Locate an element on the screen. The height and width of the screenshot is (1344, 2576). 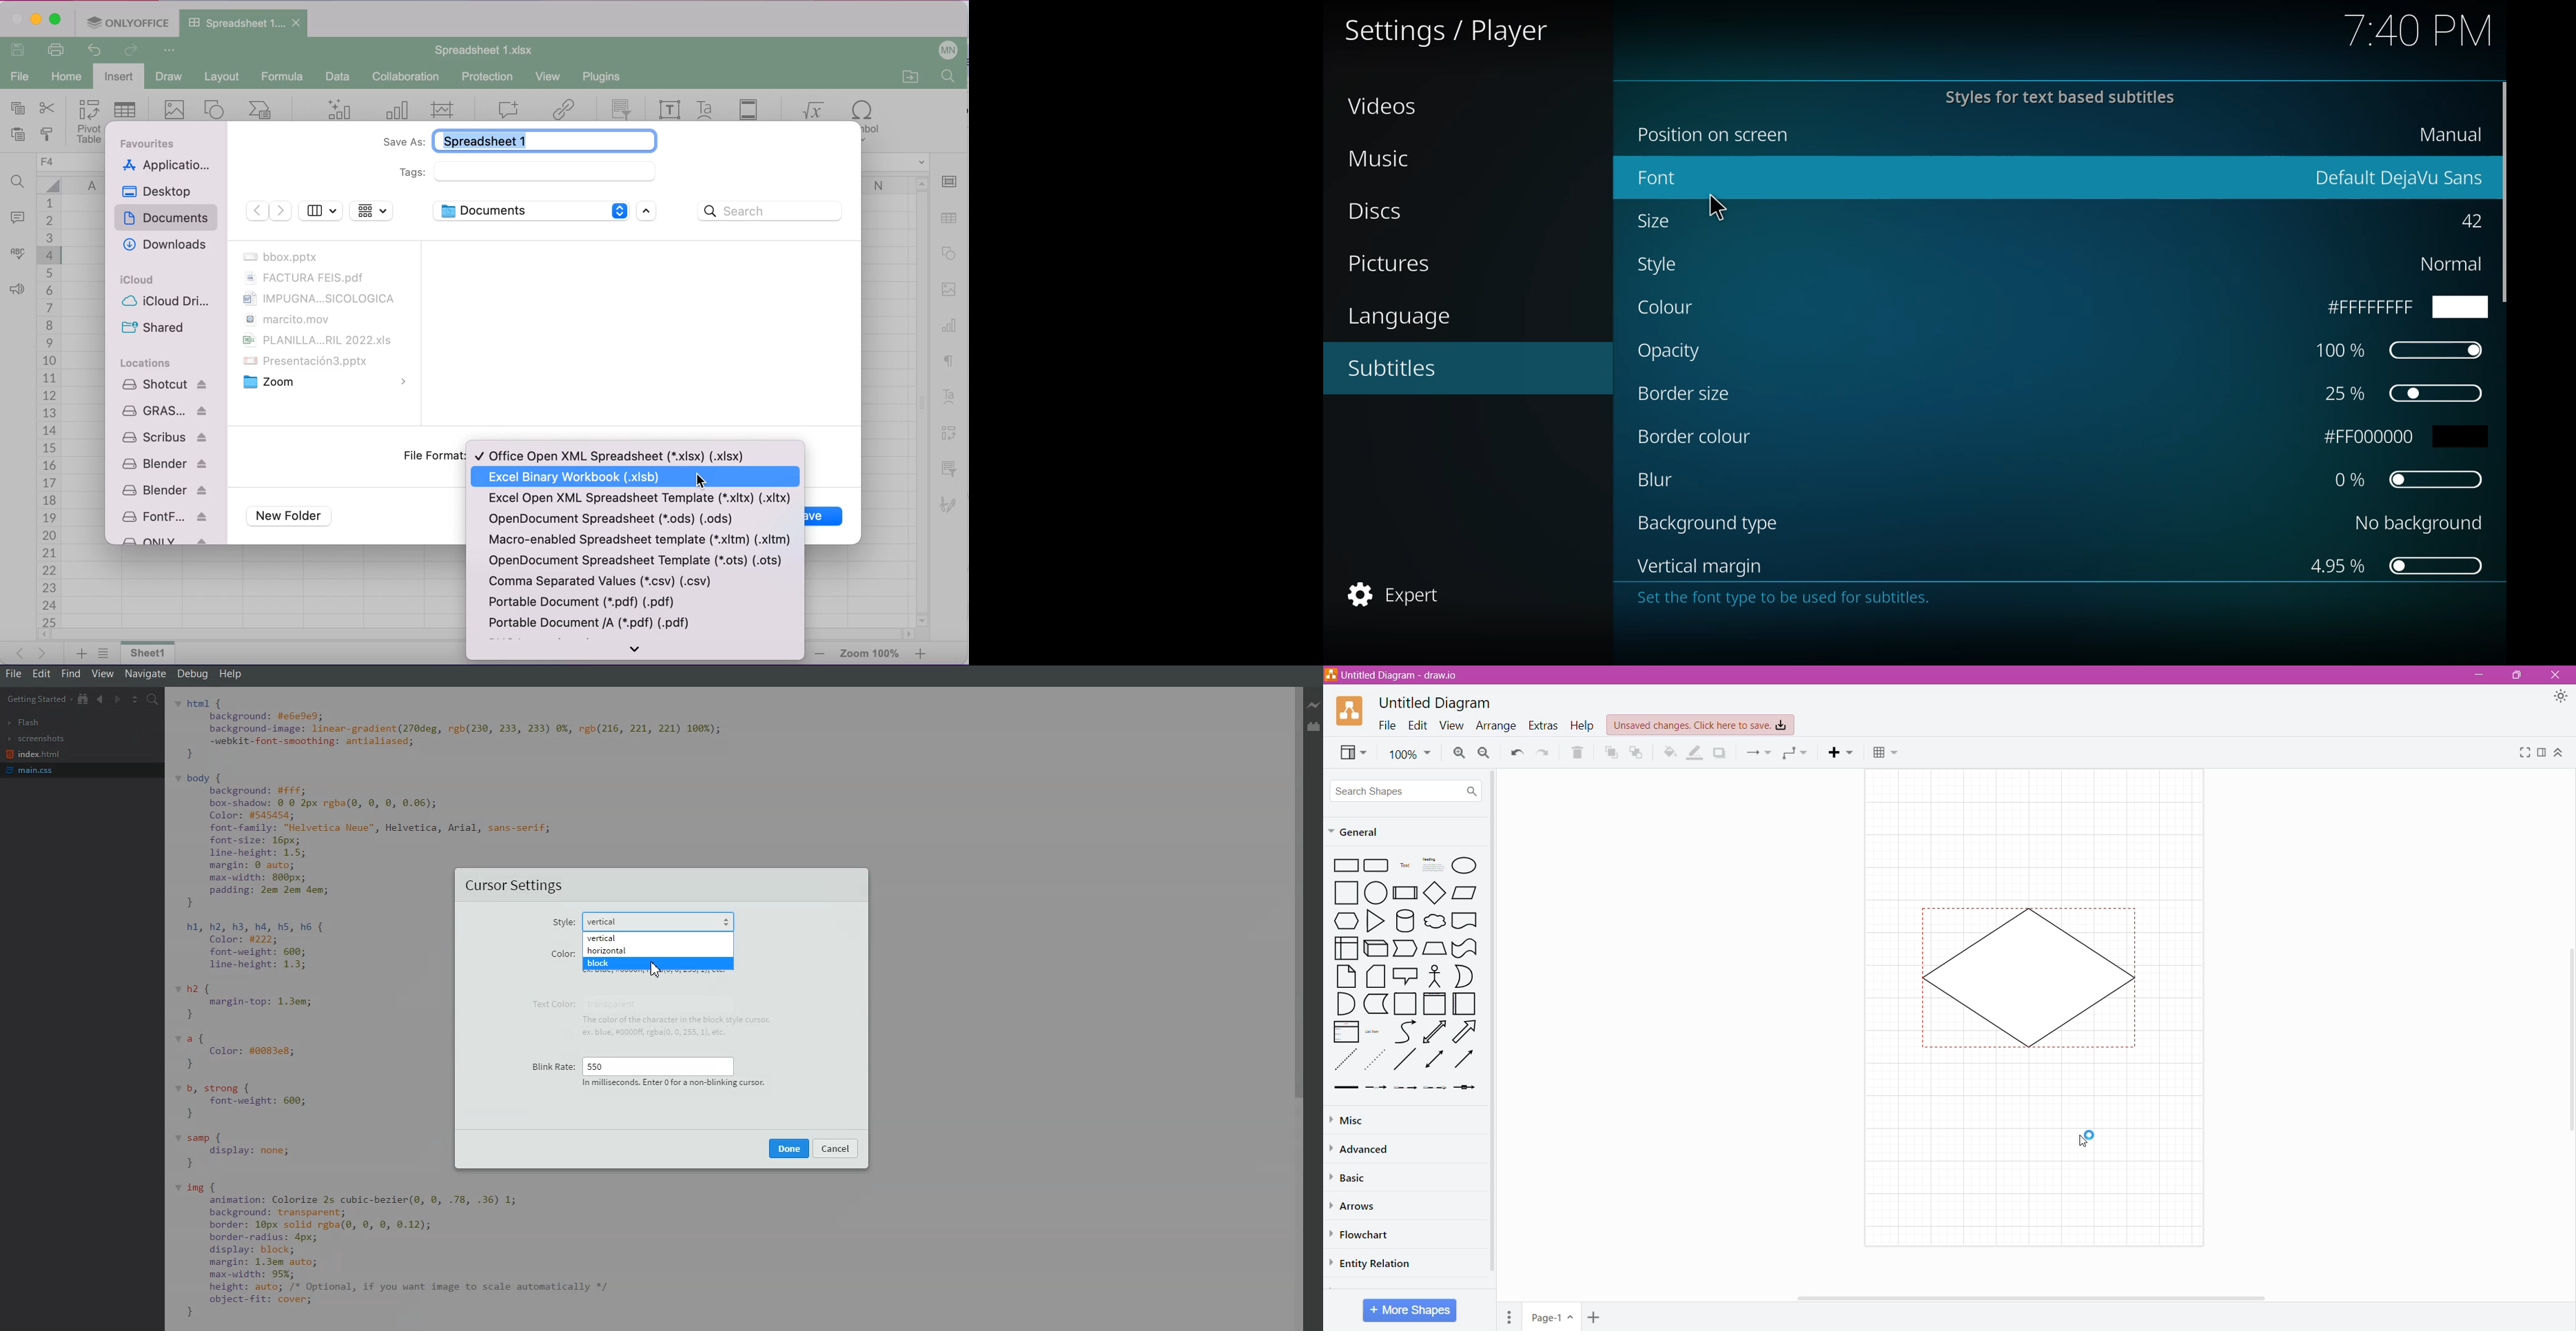
Application Logo is located at coordinates (1351, 711).